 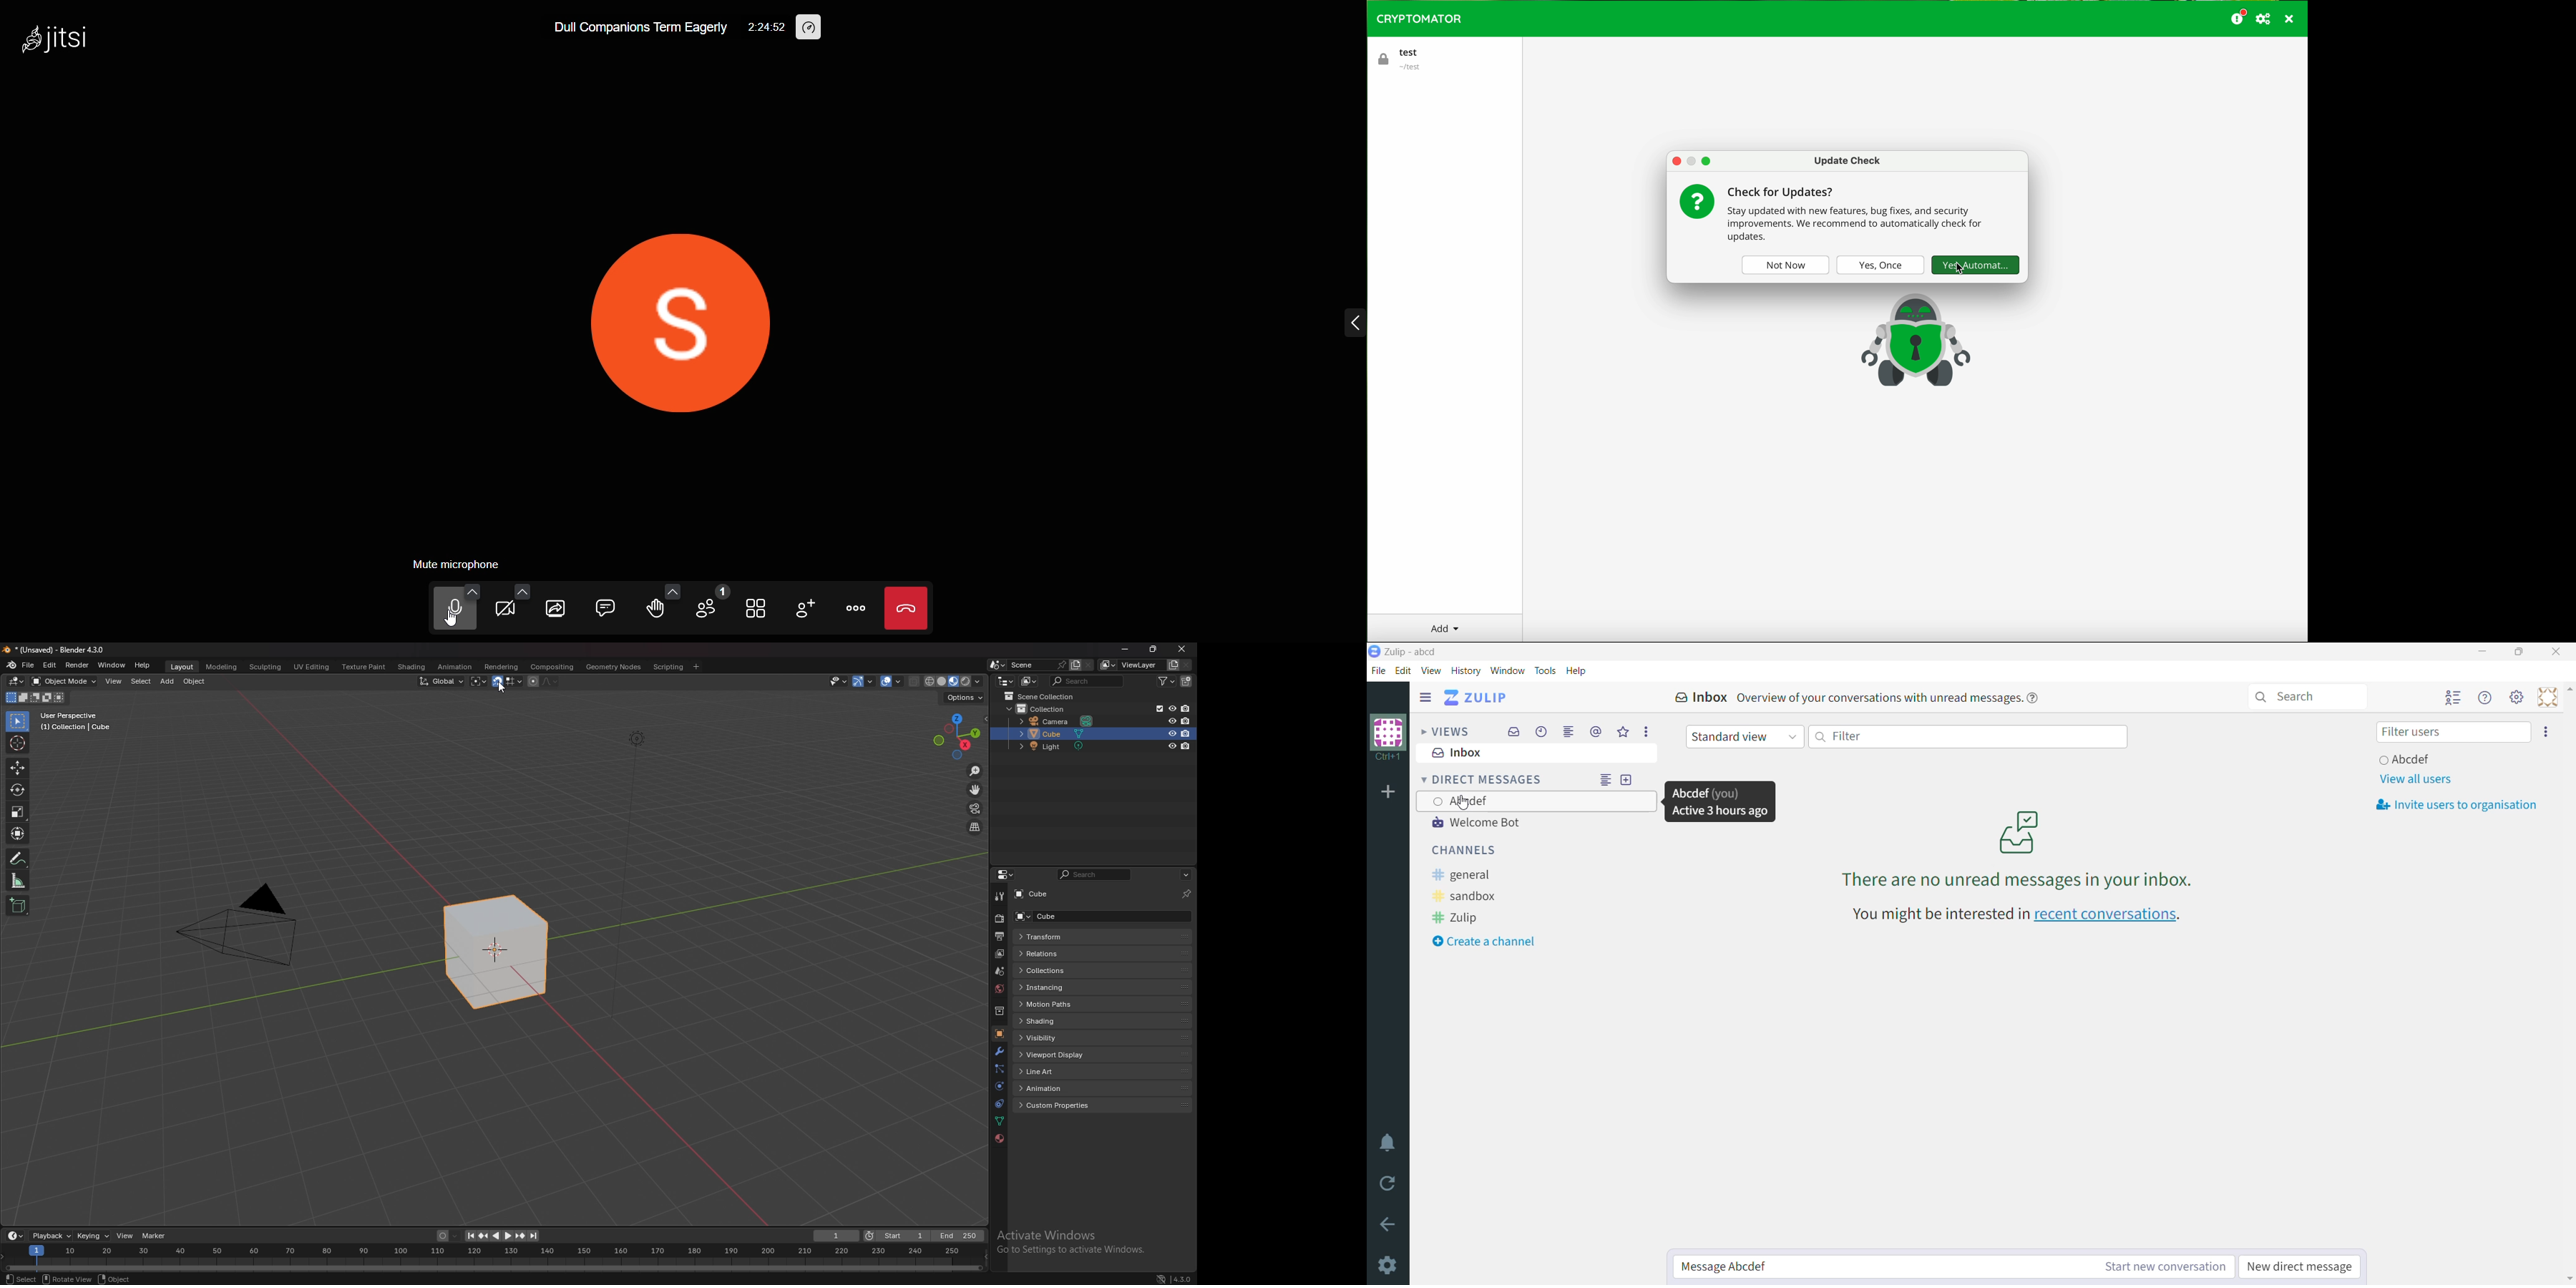 What do you see at coordinates (2521, 652) in the screenshot?
I see `Restore Down` at bounding box center [2521, 652].